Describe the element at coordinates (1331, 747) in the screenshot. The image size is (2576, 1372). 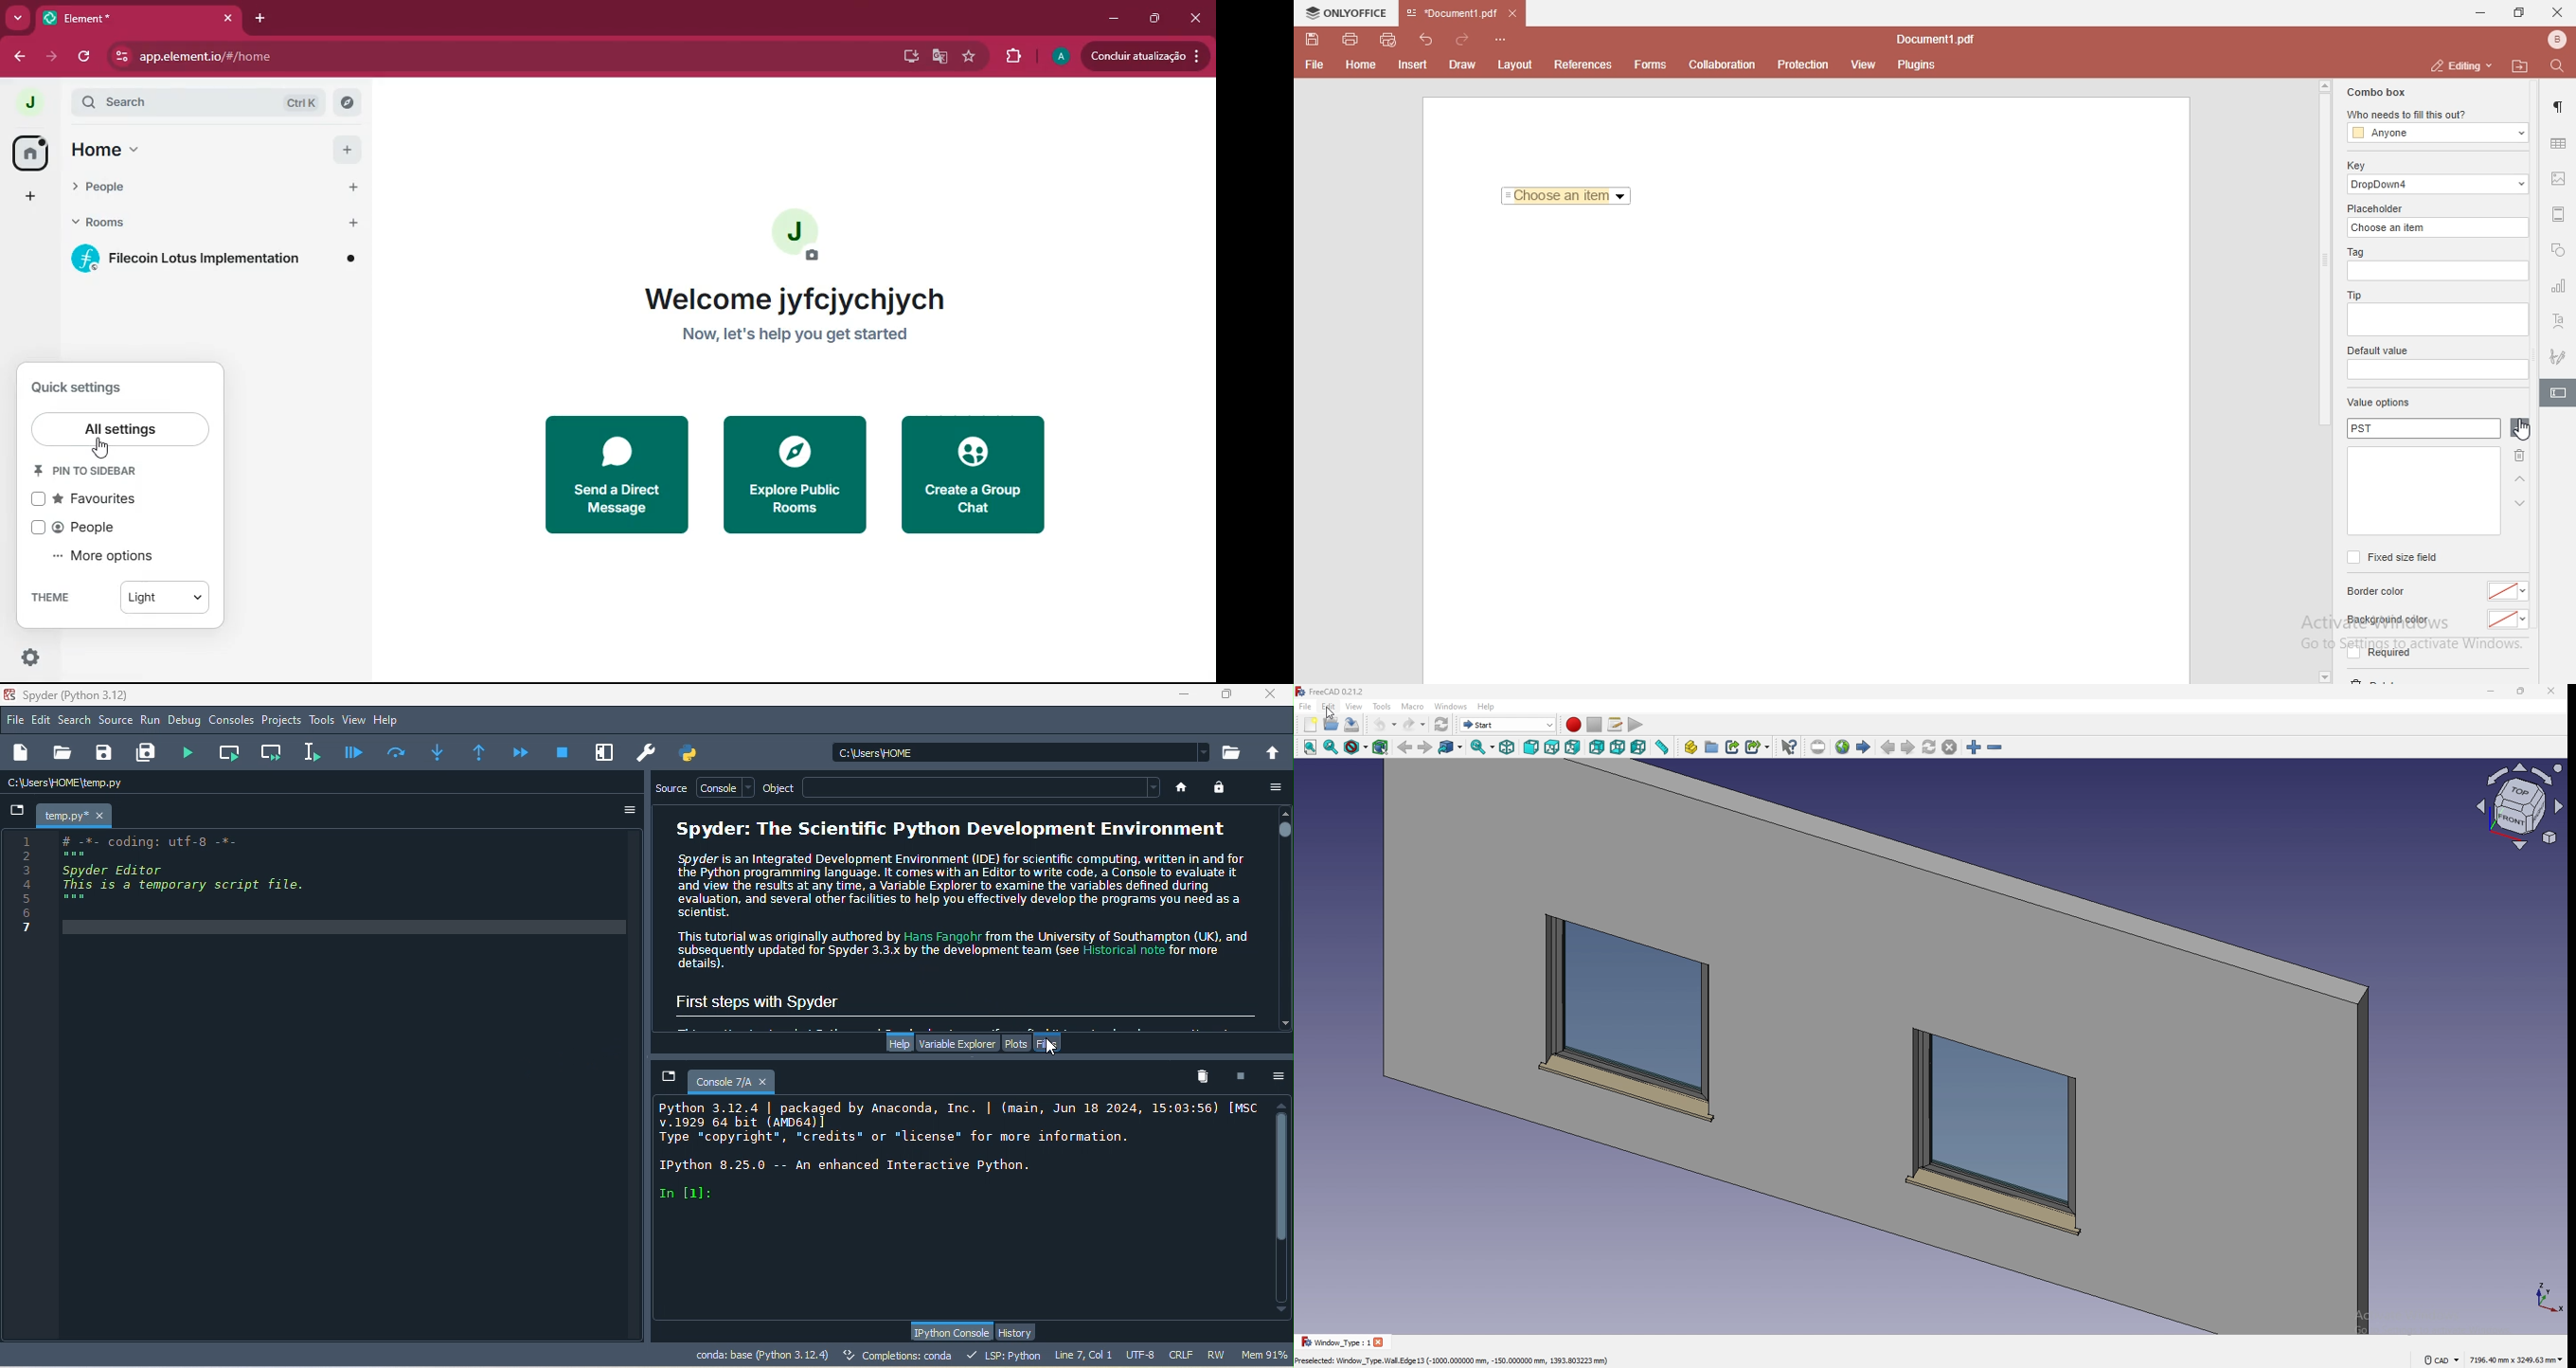
I see `fit selection` at that location.